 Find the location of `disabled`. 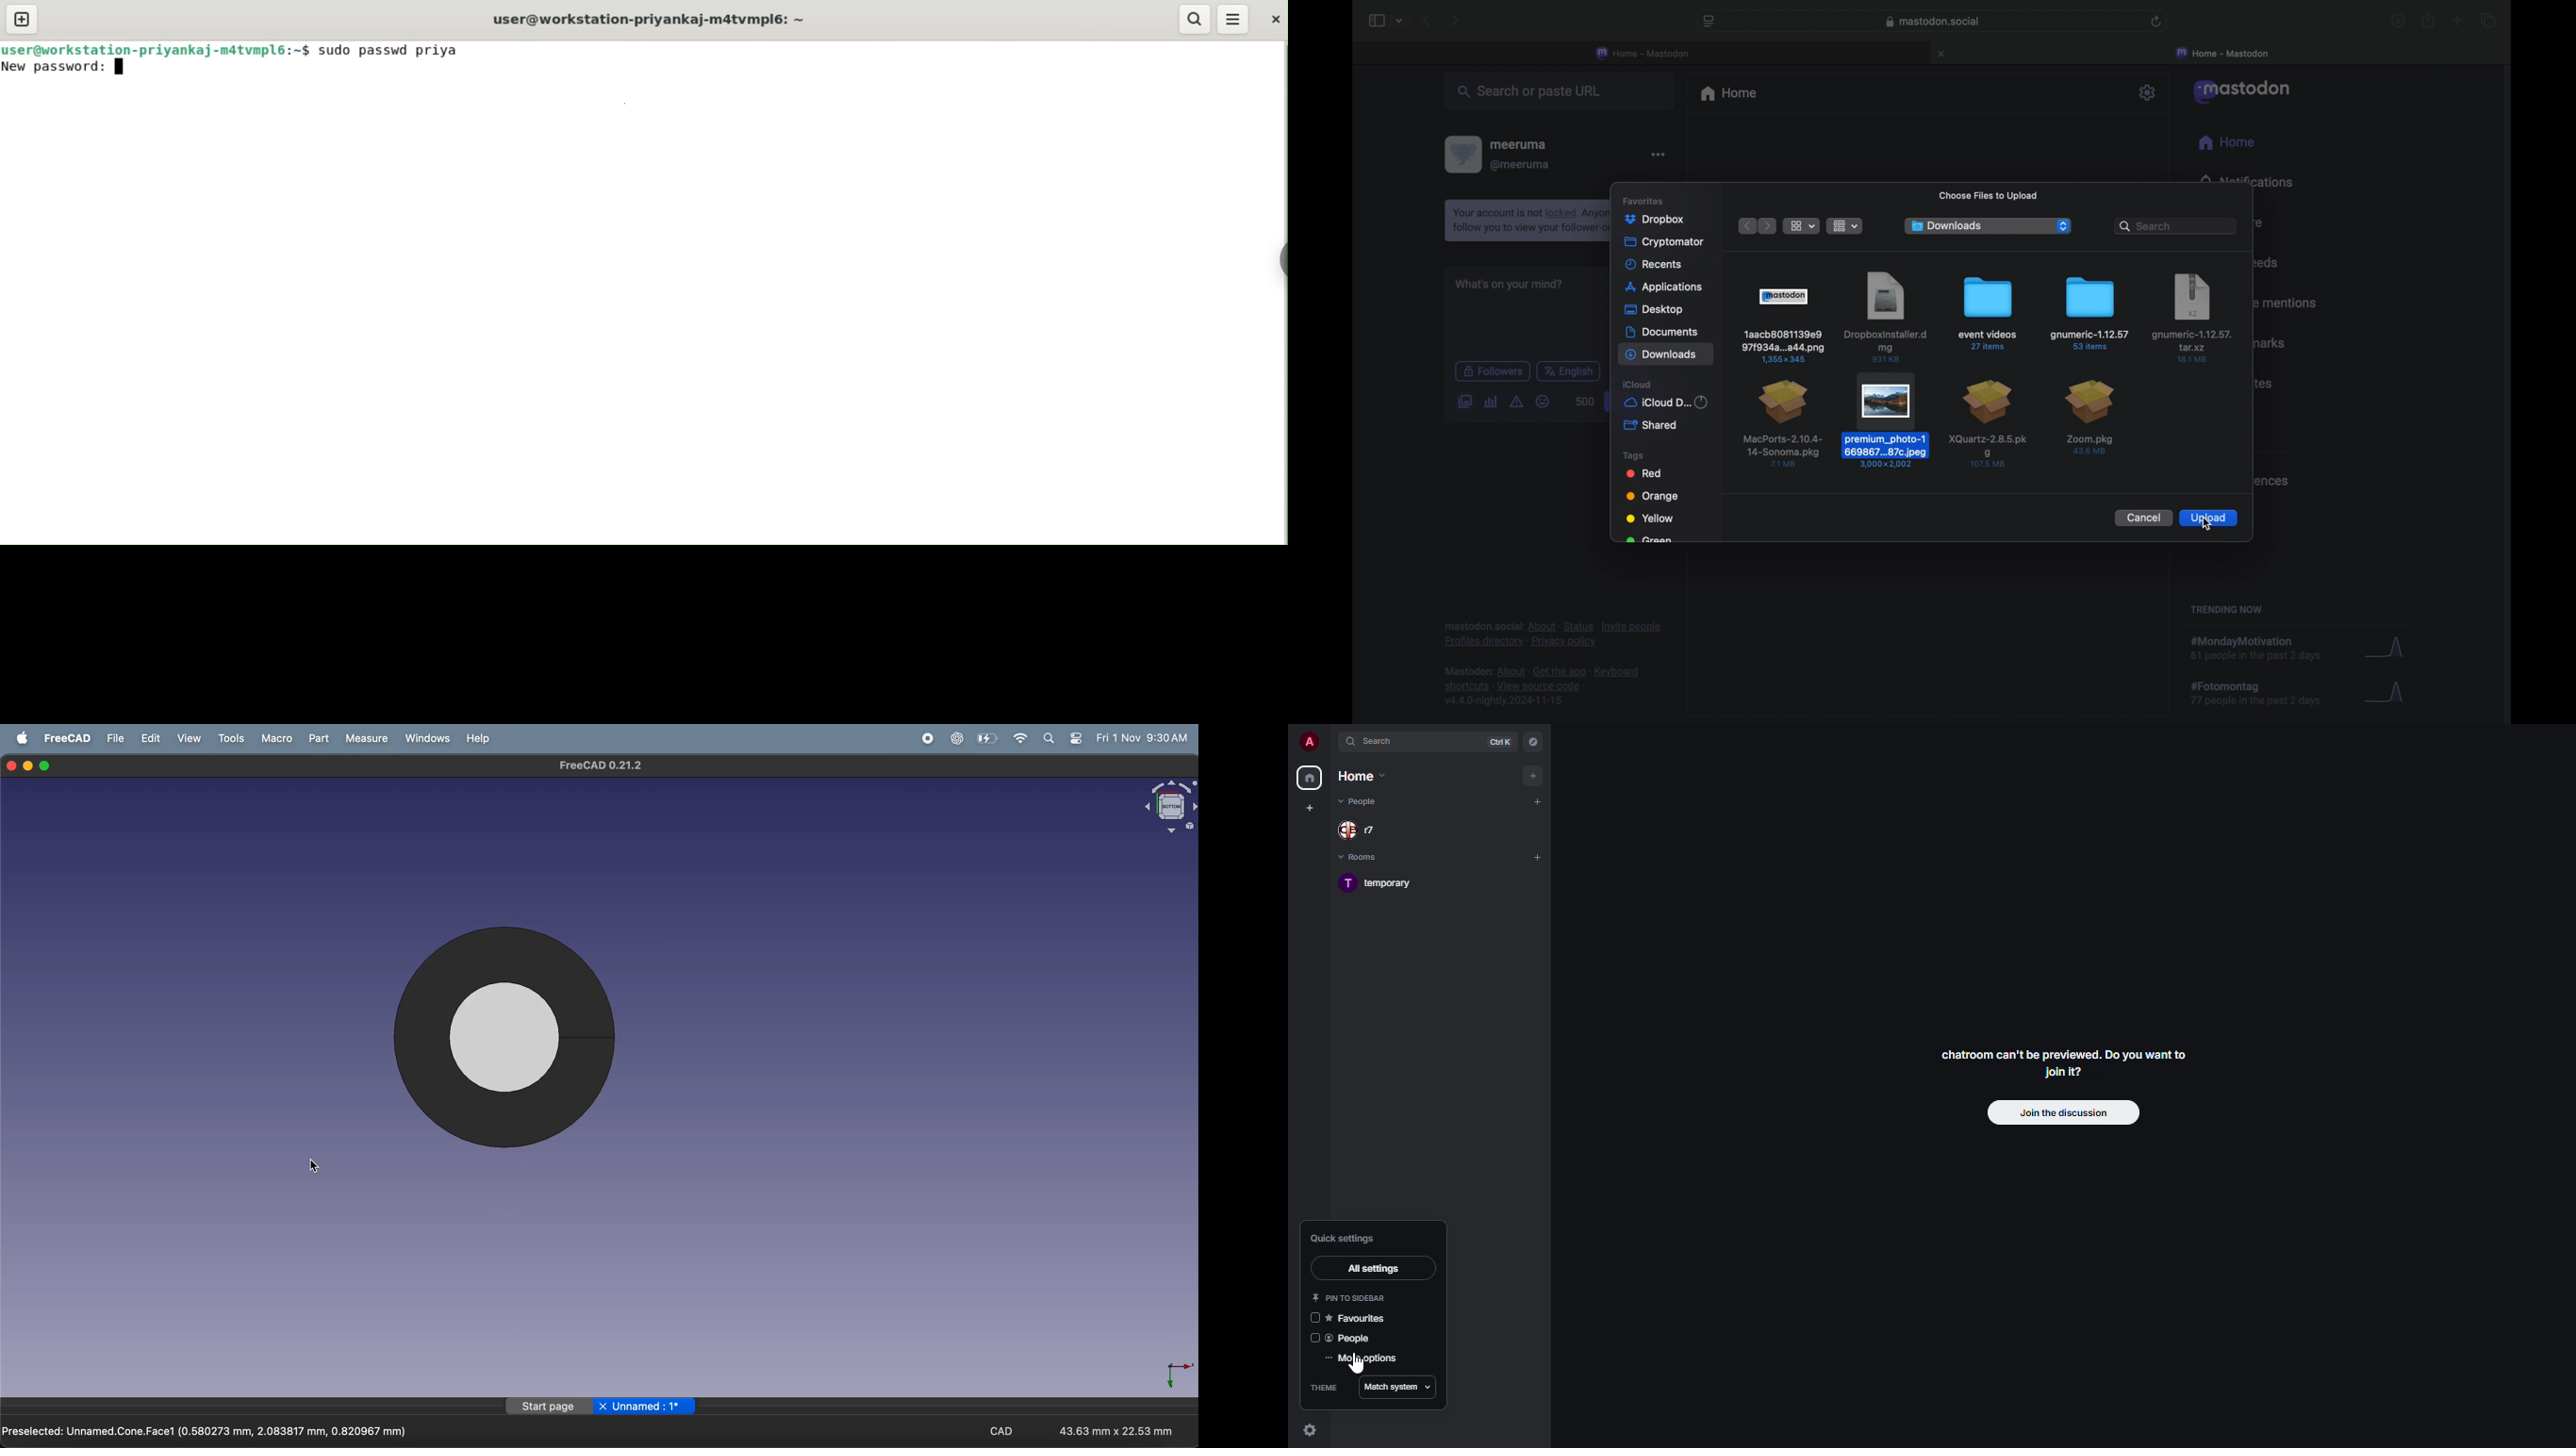

disabled is located at coordinates (1315, 1317).